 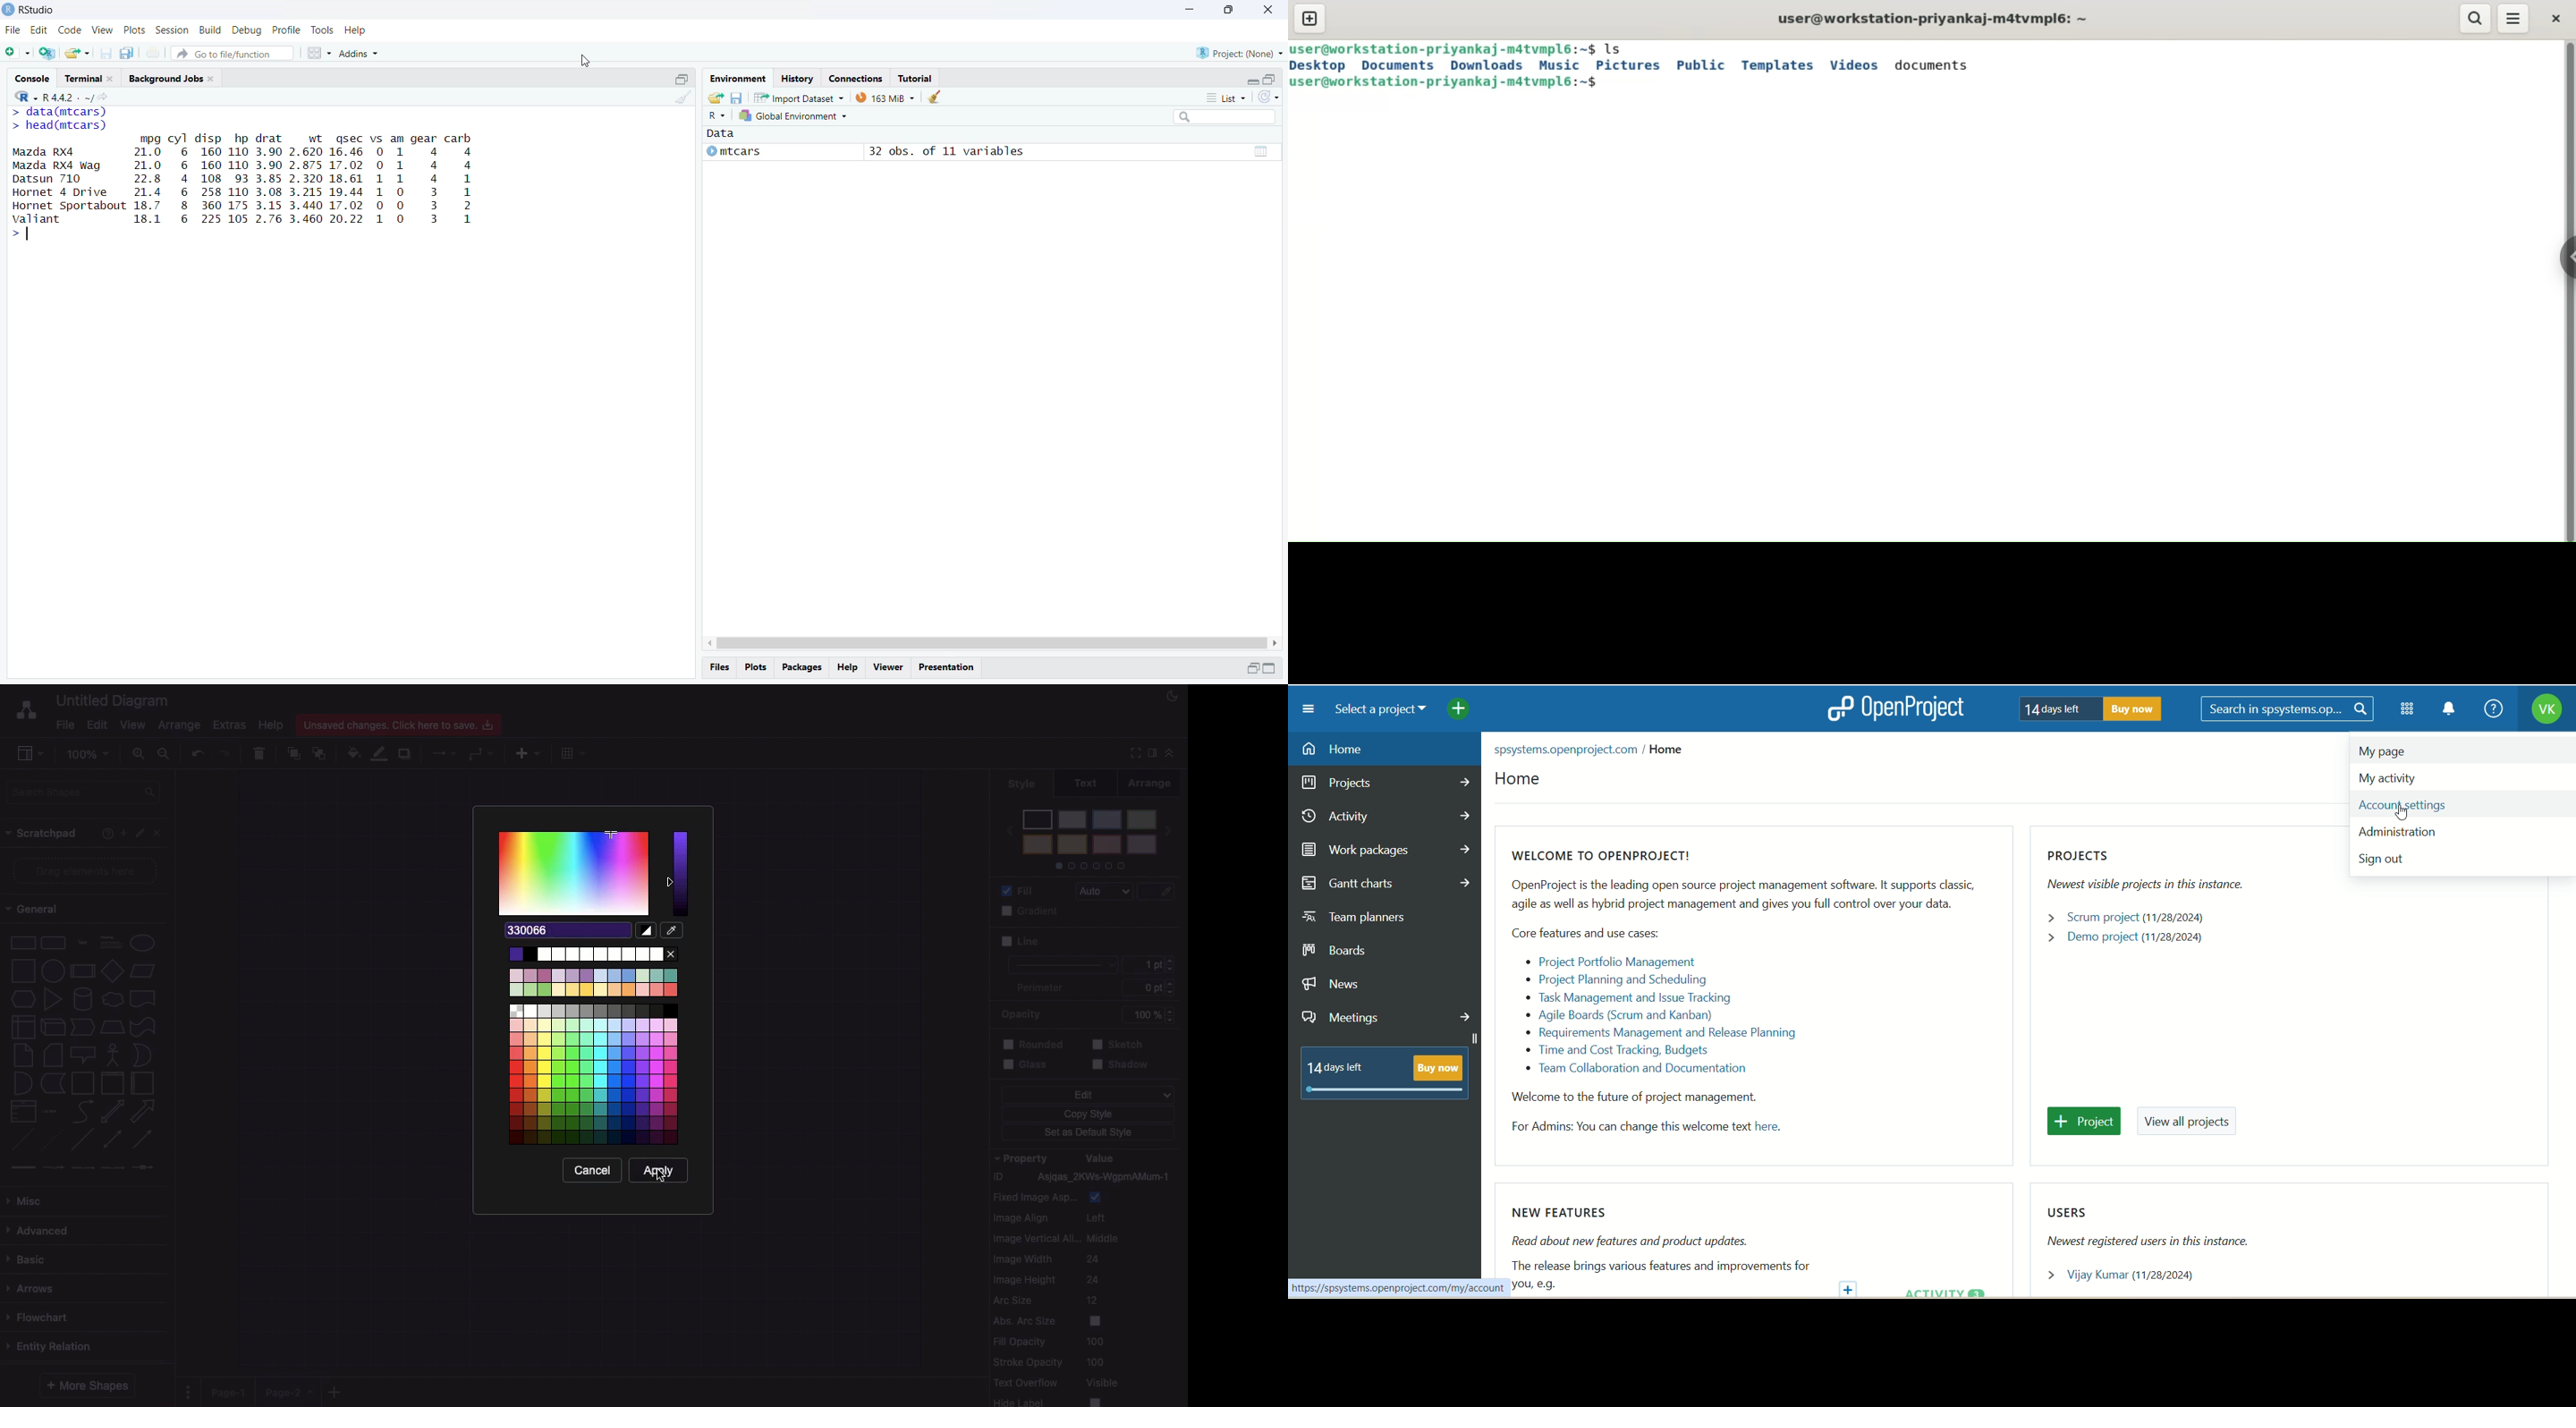 What do you see at coordinates (1226, 116) in the screenshot?
I see `searchbox` at bounding box center [1226, 116].